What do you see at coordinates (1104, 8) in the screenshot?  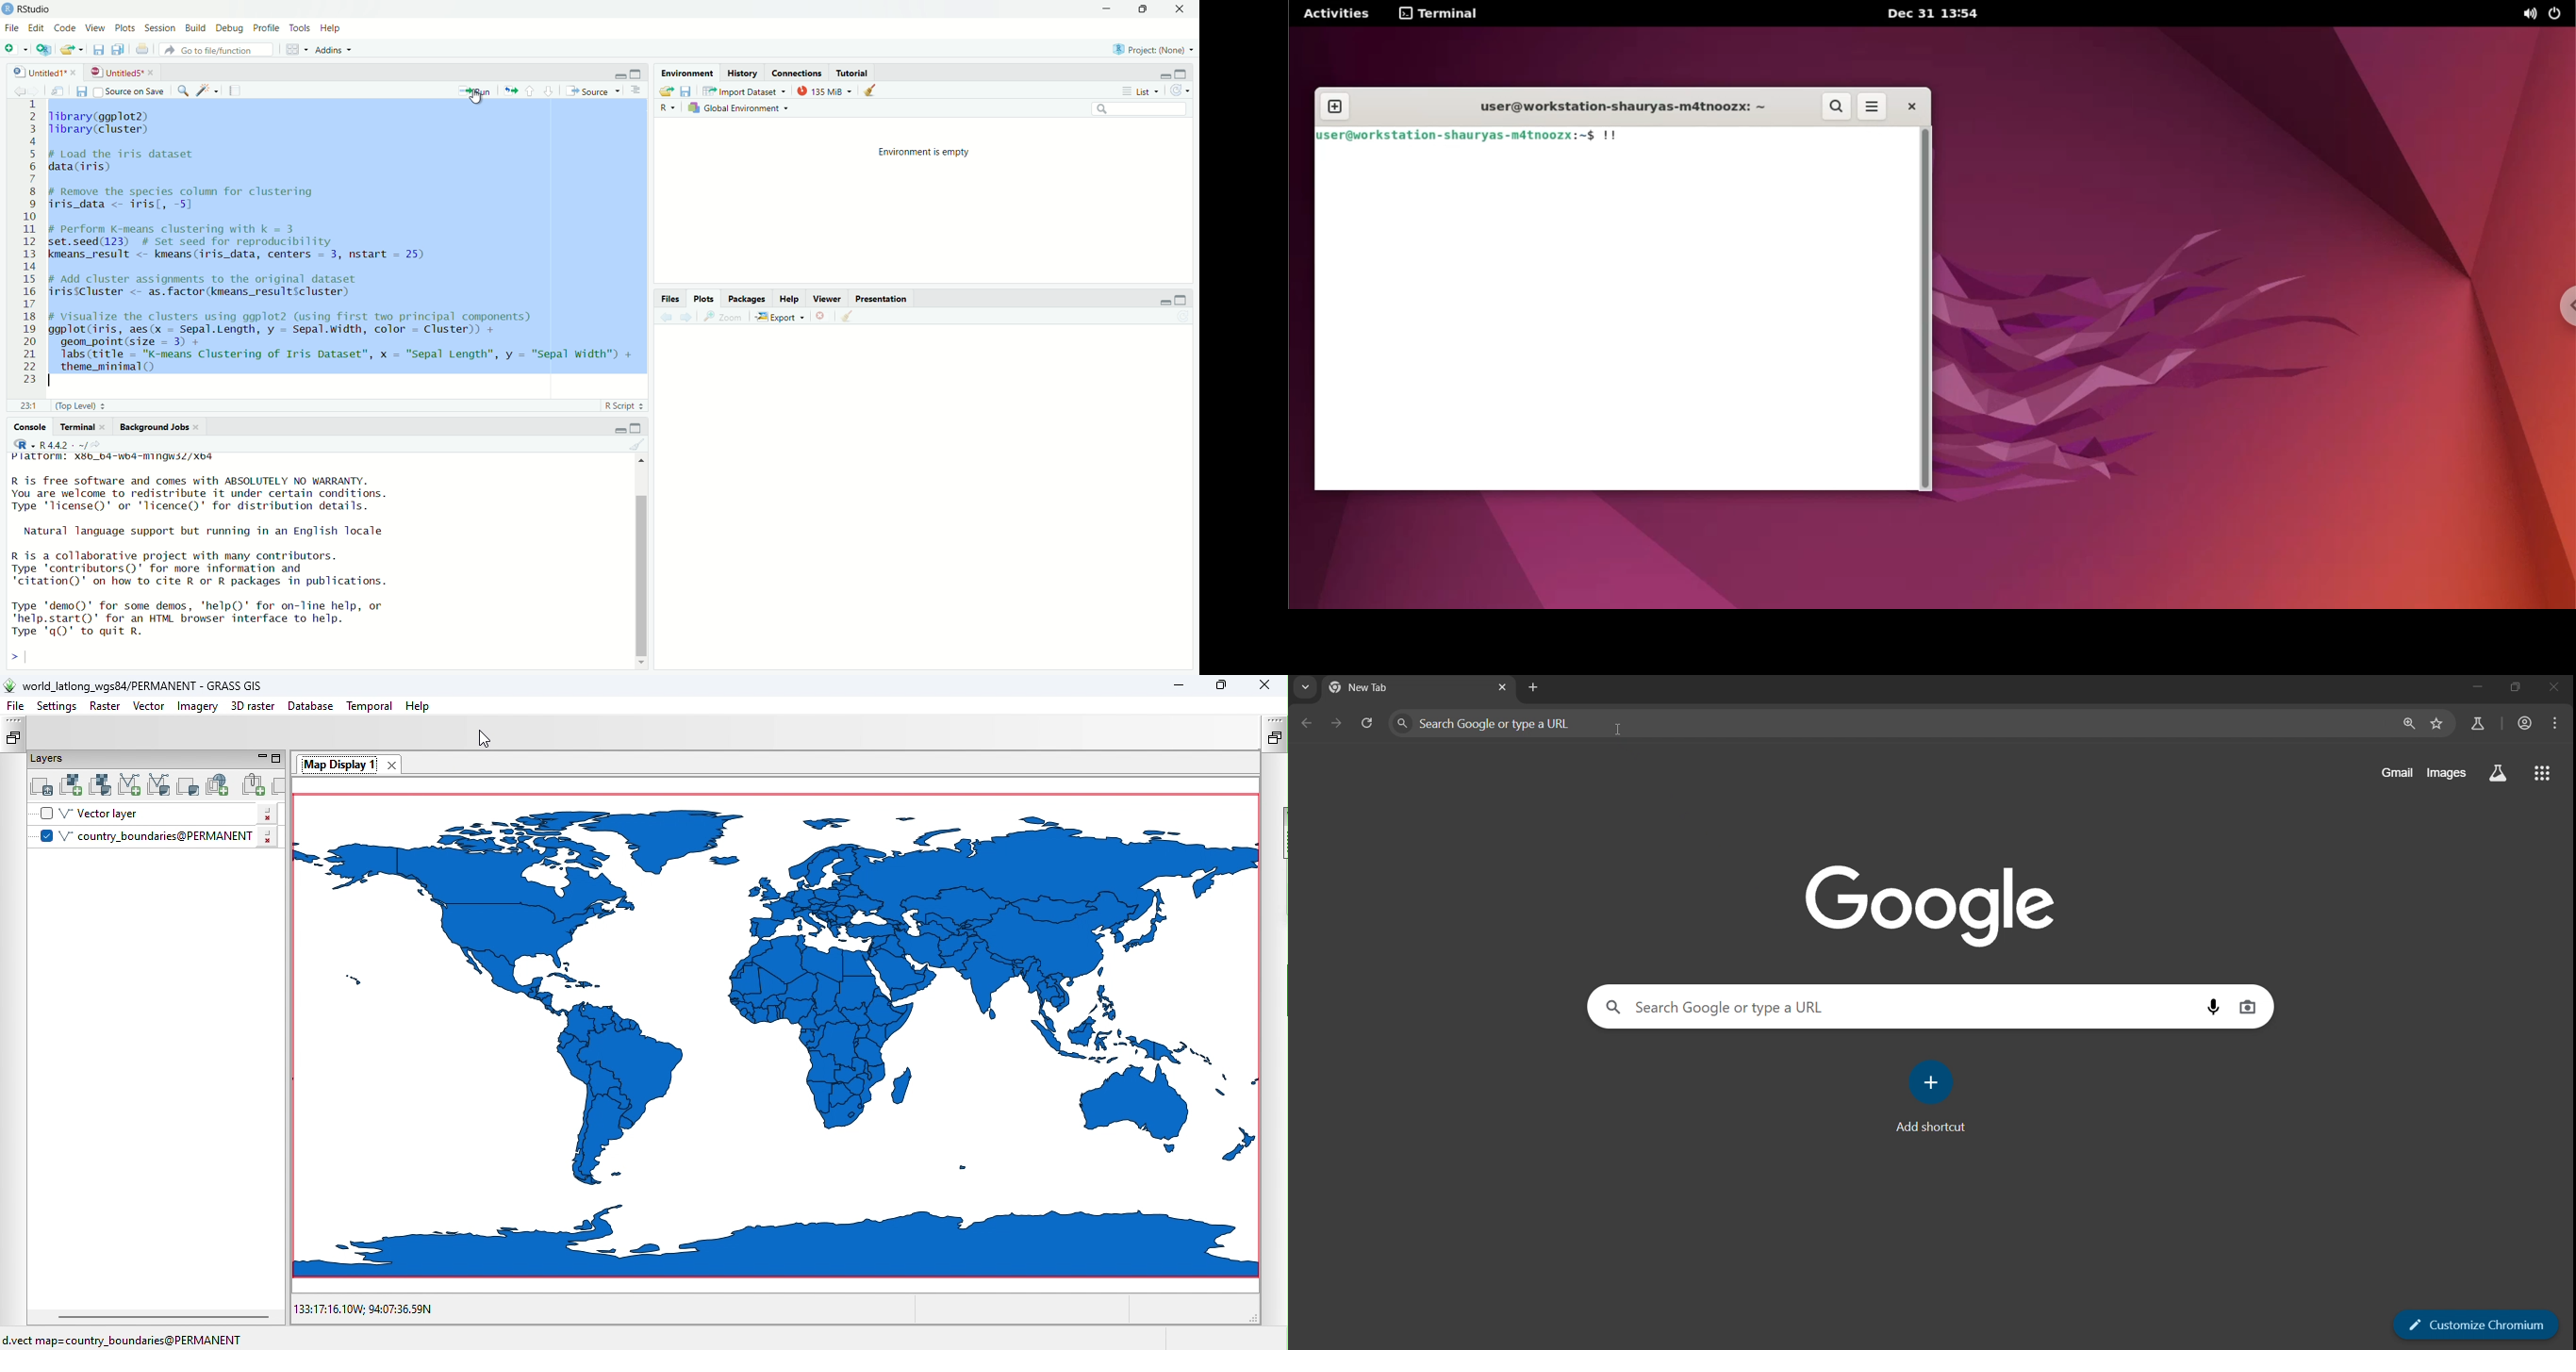 I see `minimize` at bounding box center [1104, 8].